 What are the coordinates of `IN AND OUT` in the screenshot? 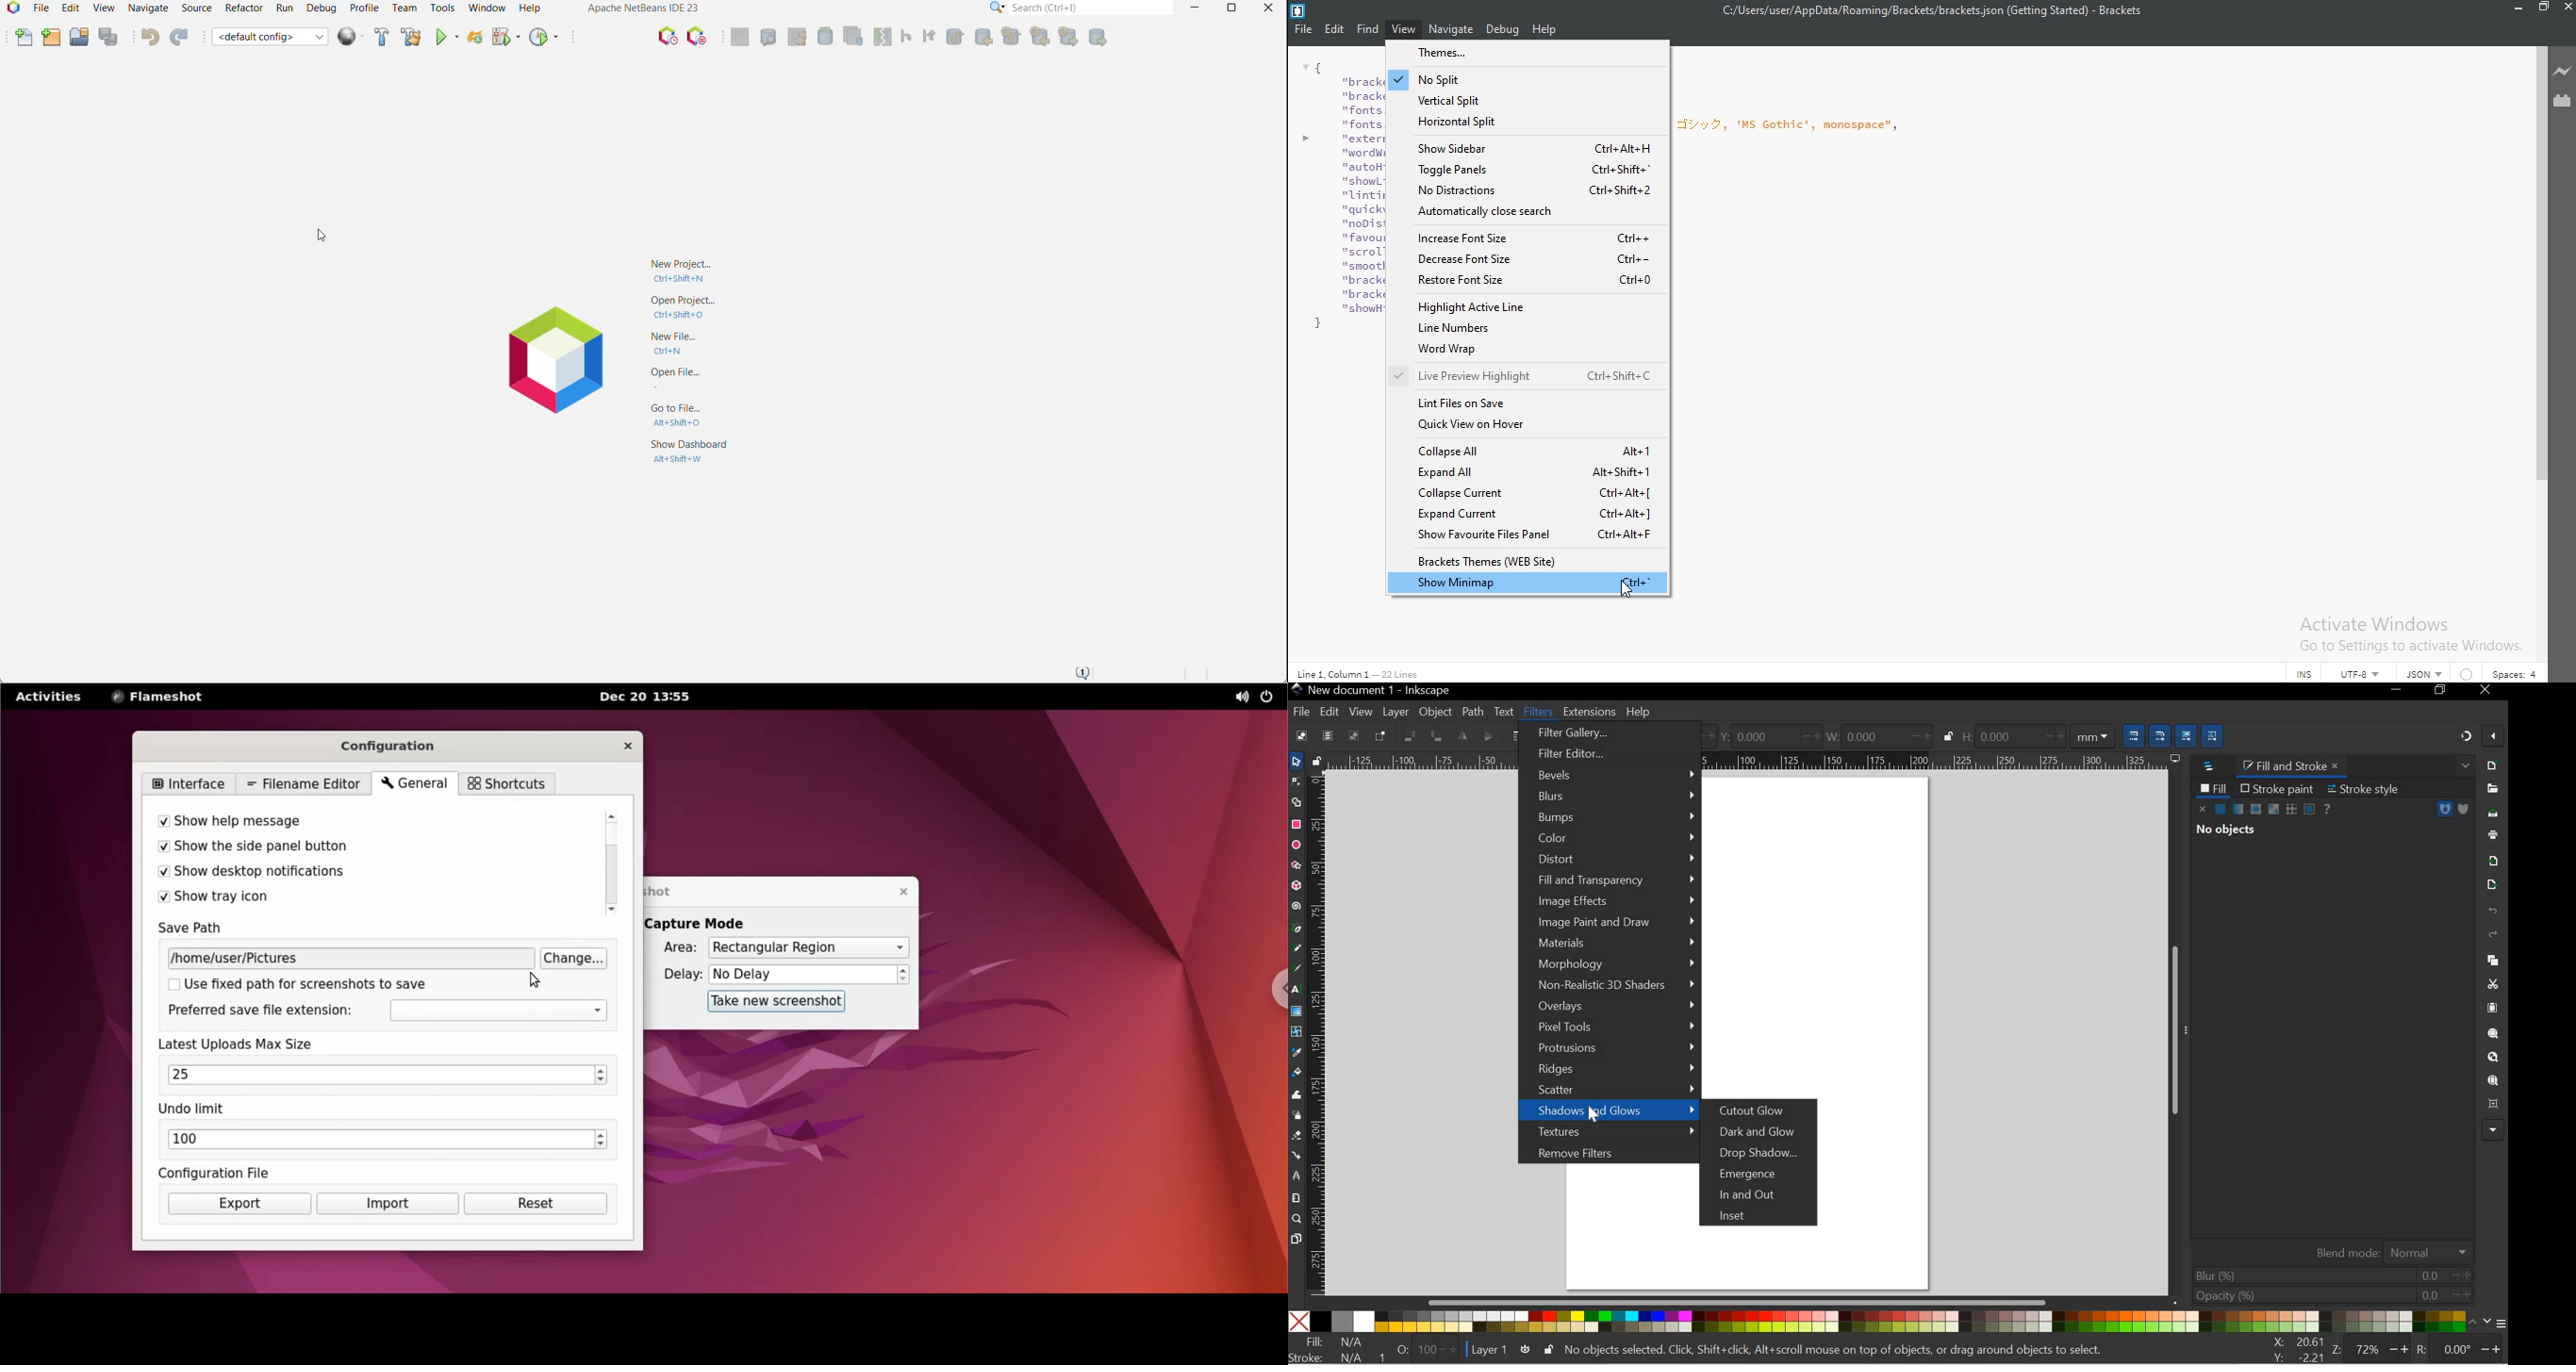 It's located at (1762, 1193).